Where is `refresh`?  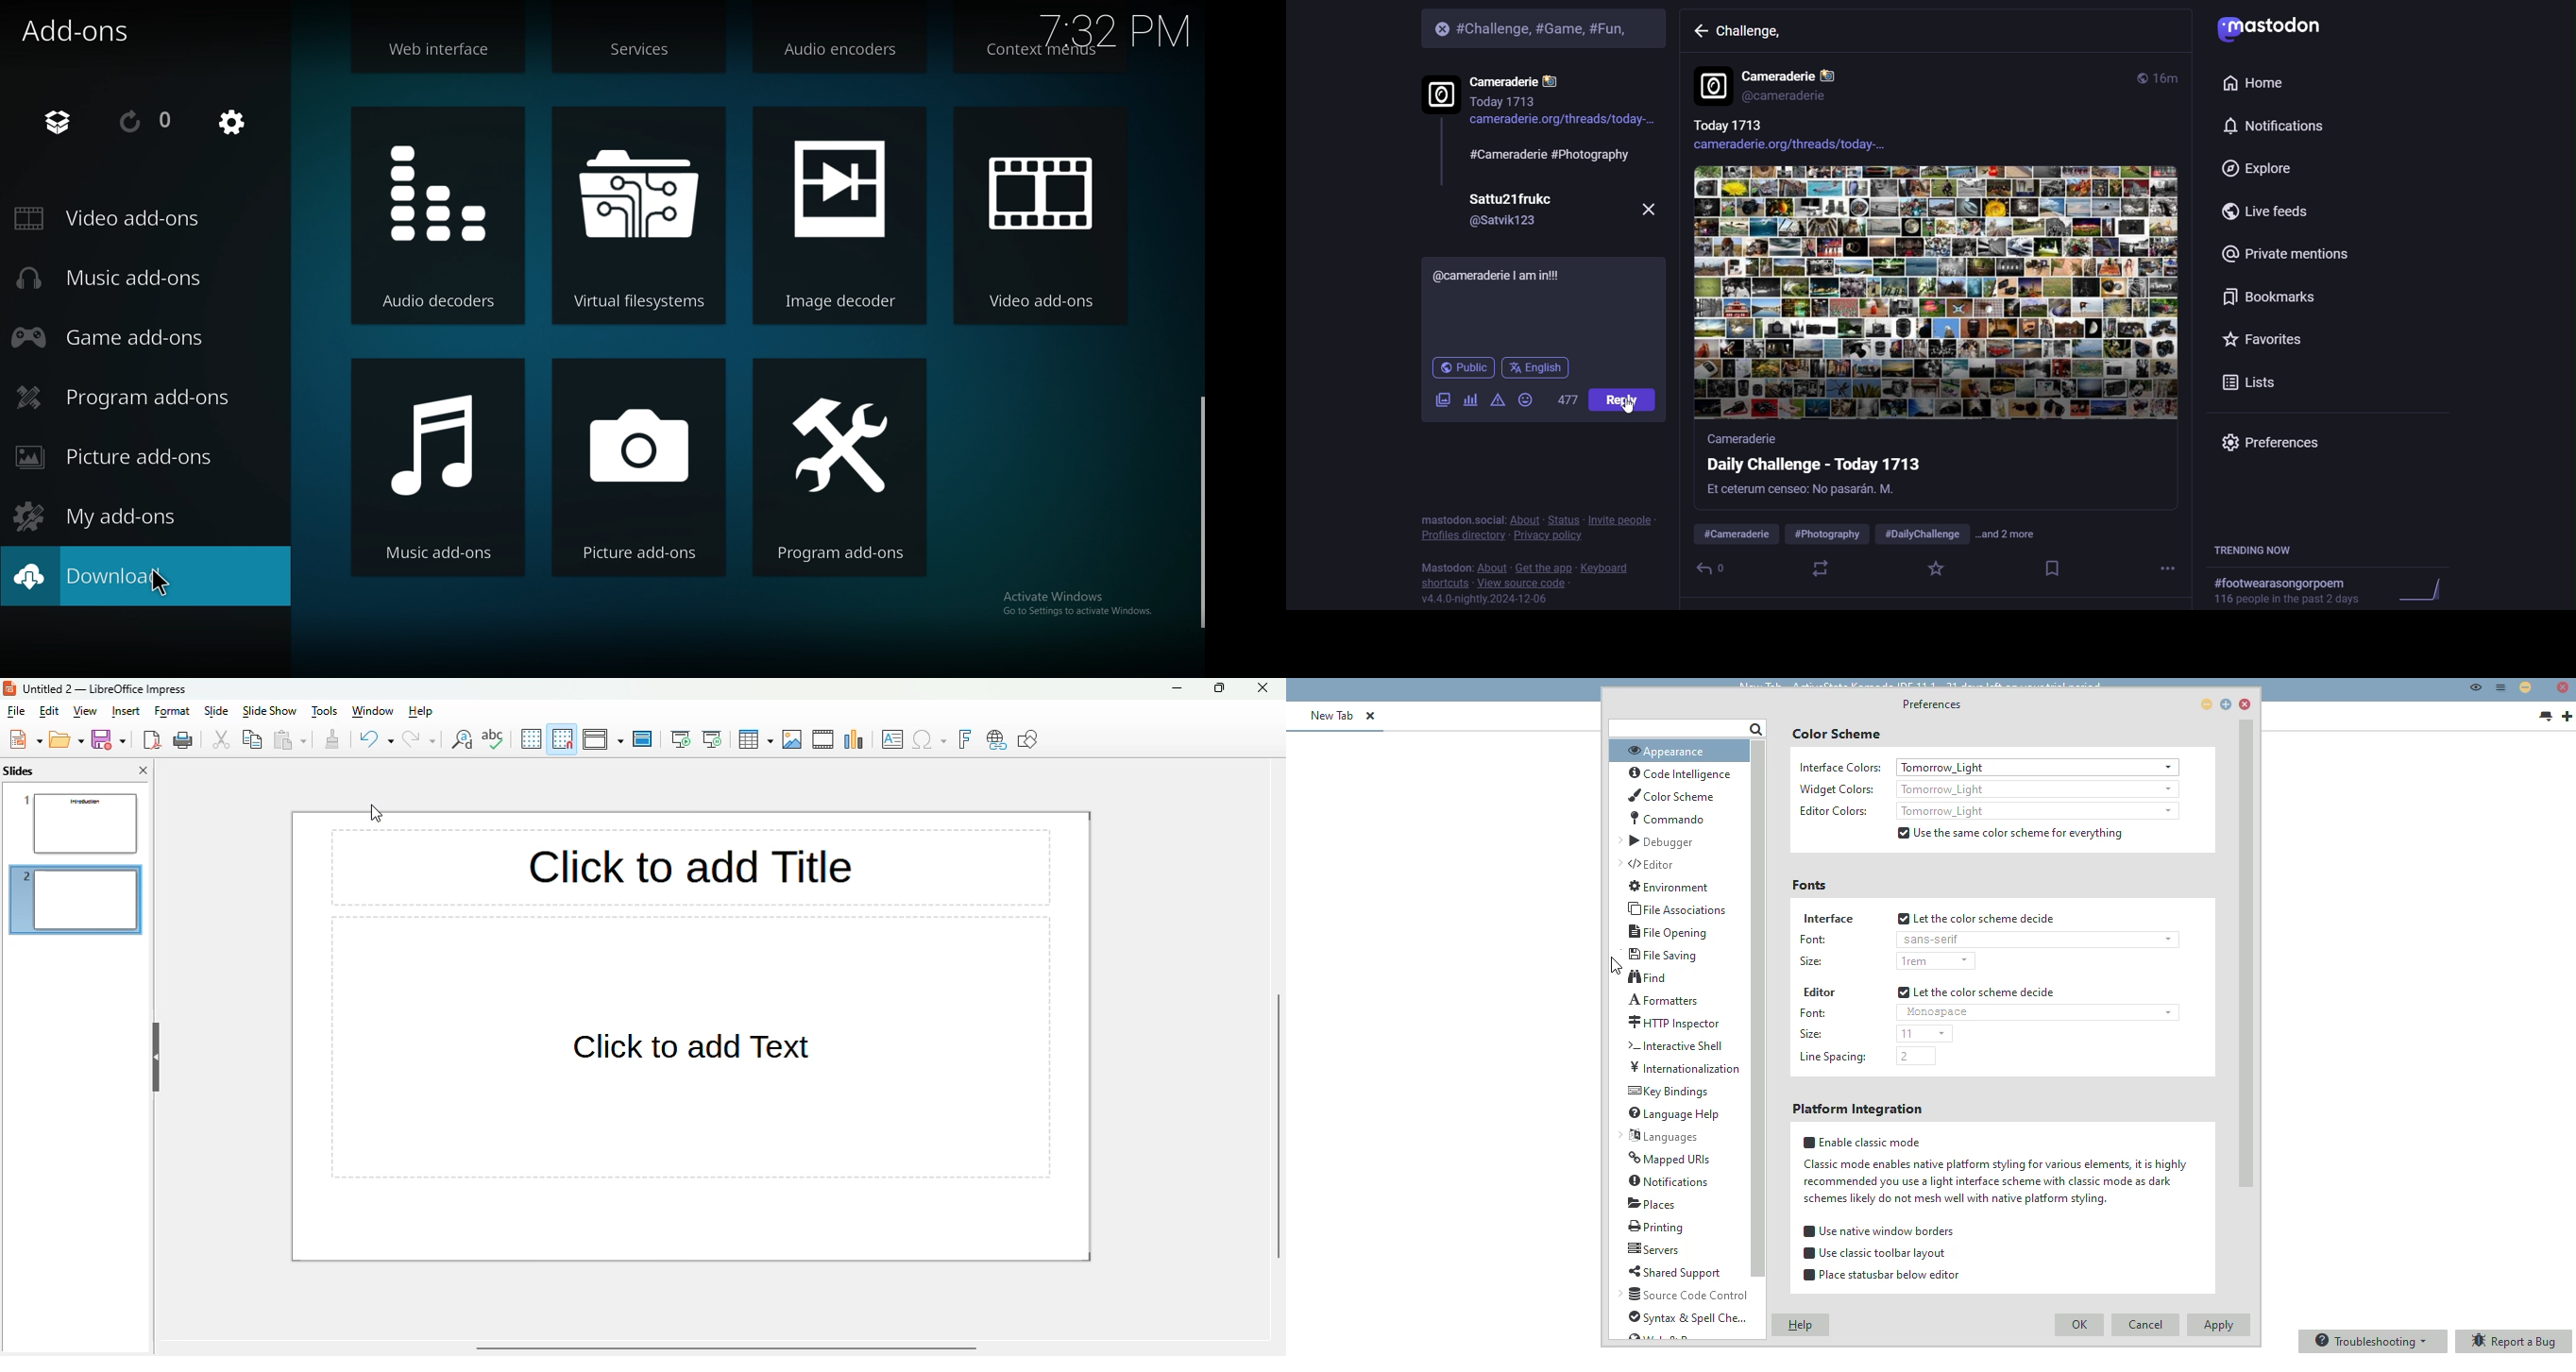
refresh is located at coordinates (146, 122).